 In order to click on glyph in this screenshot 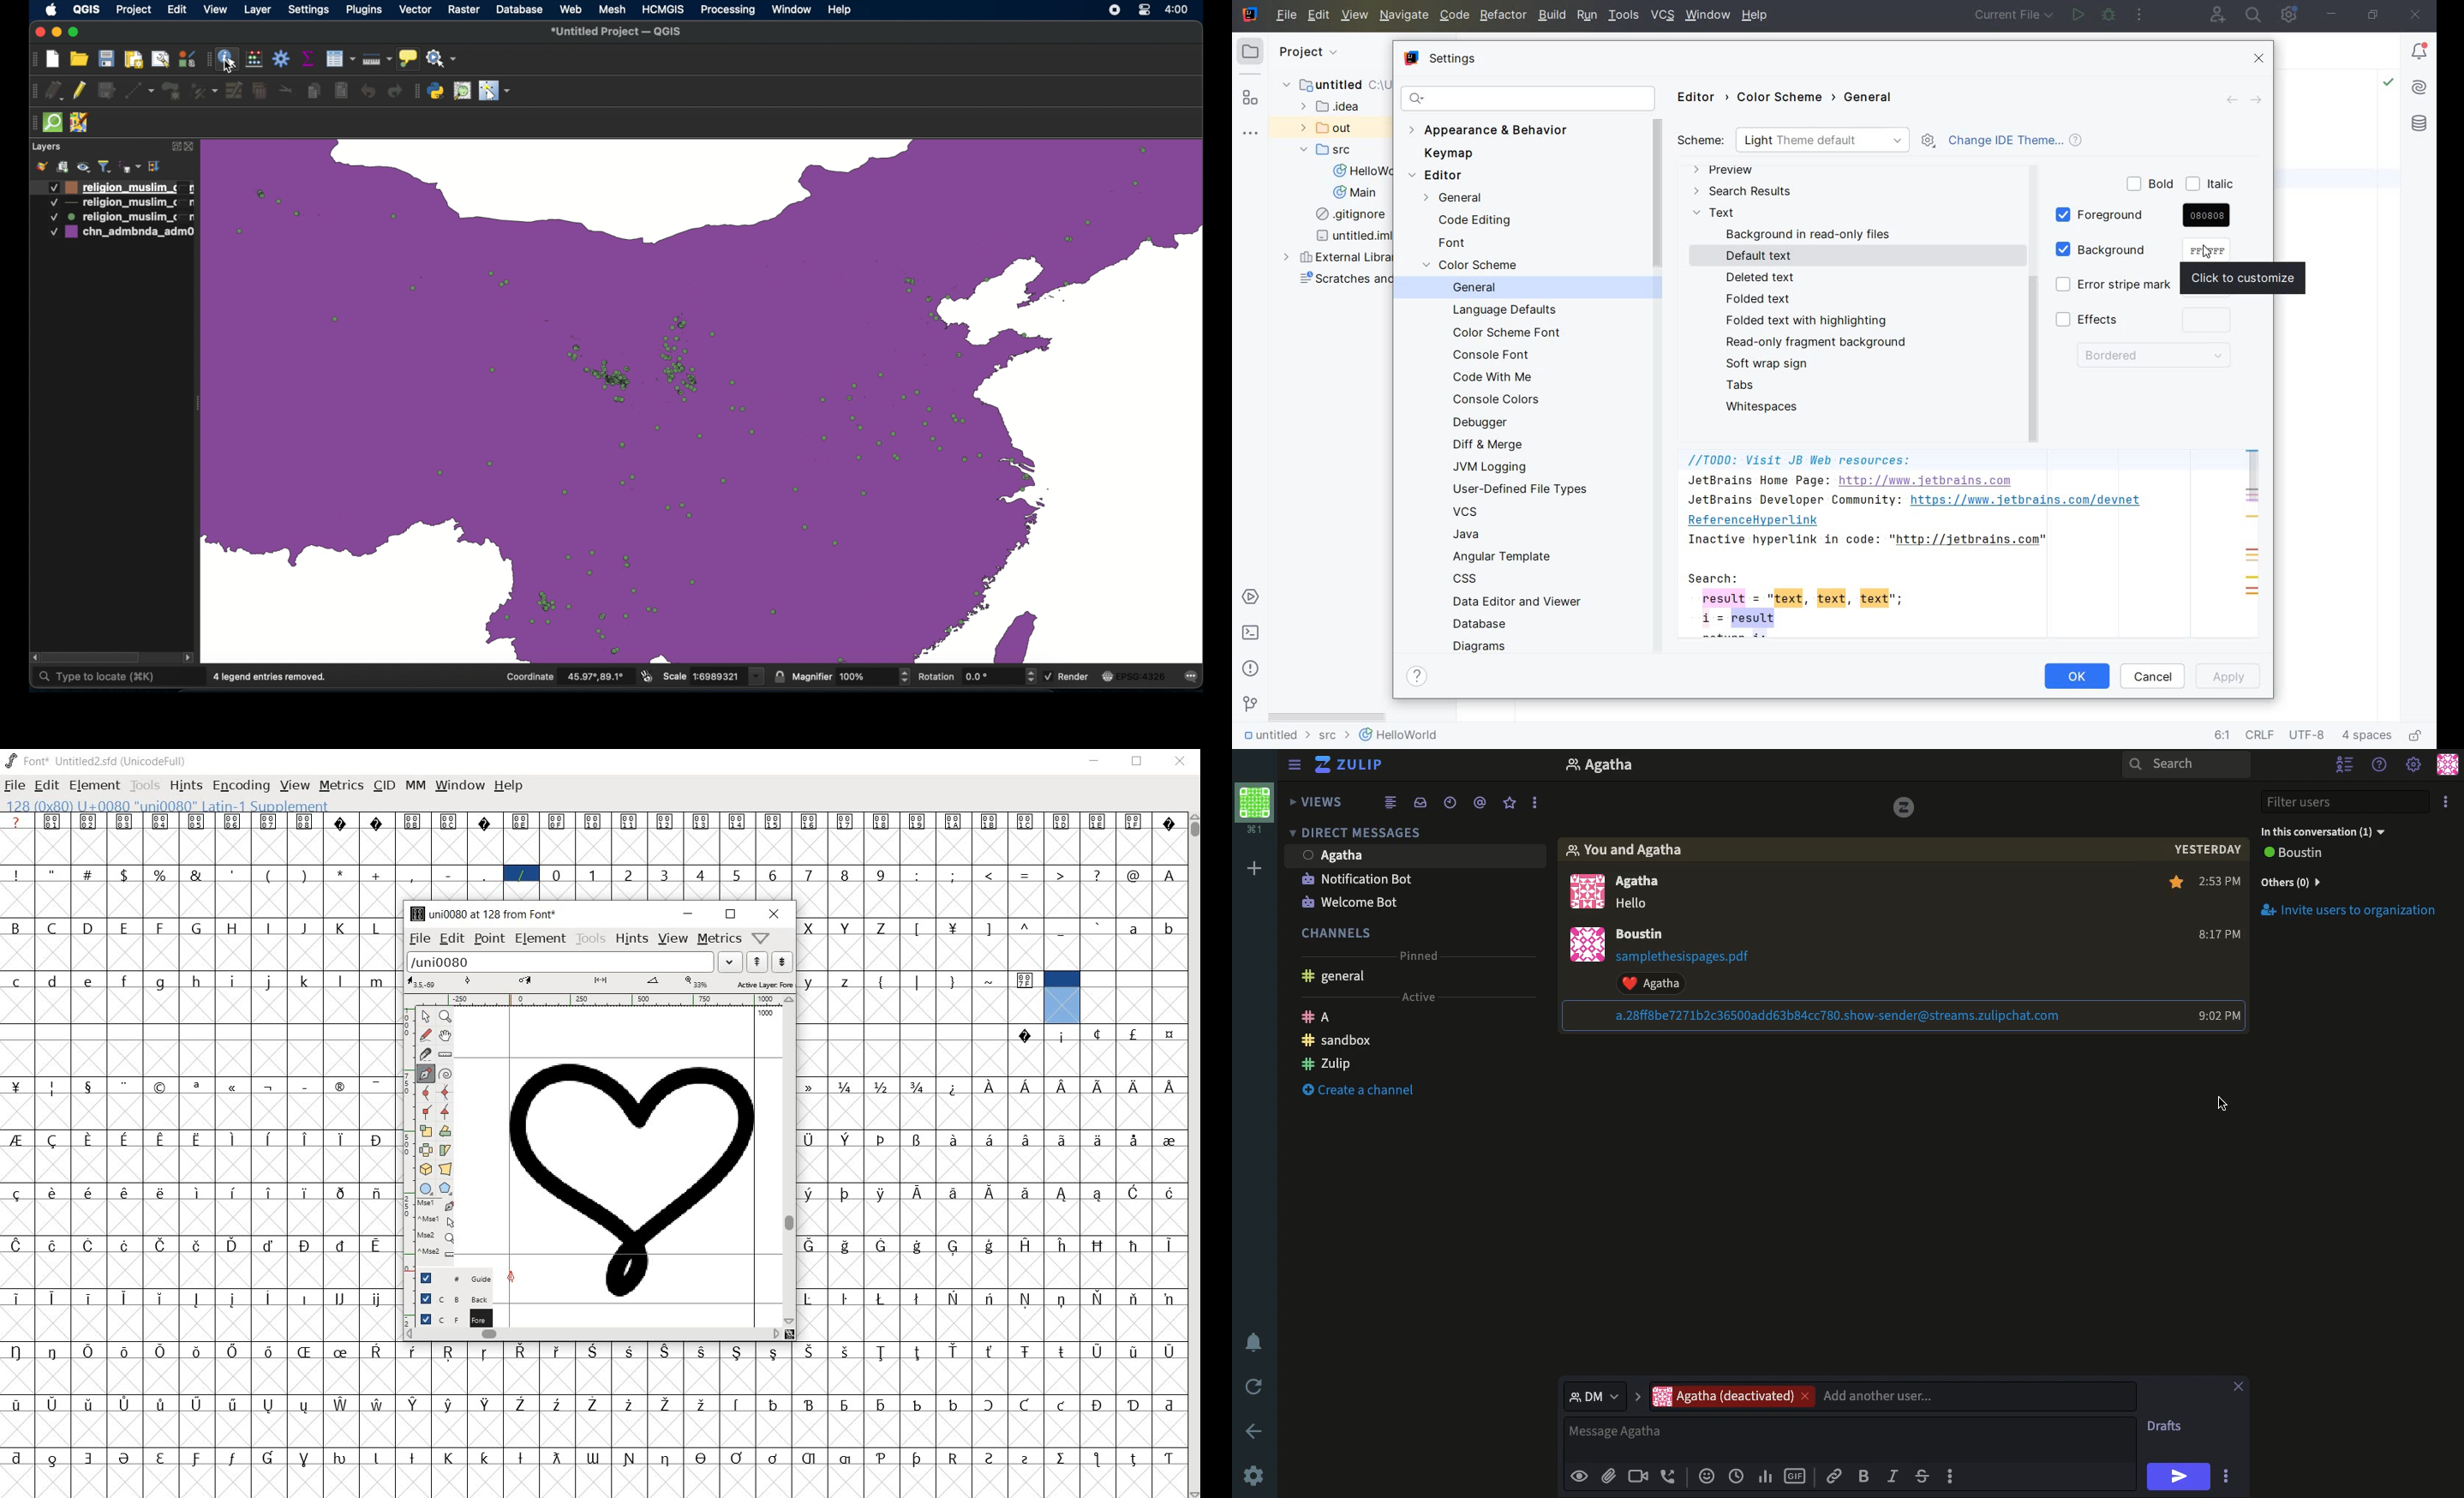, I will do `click(410, 876)`.